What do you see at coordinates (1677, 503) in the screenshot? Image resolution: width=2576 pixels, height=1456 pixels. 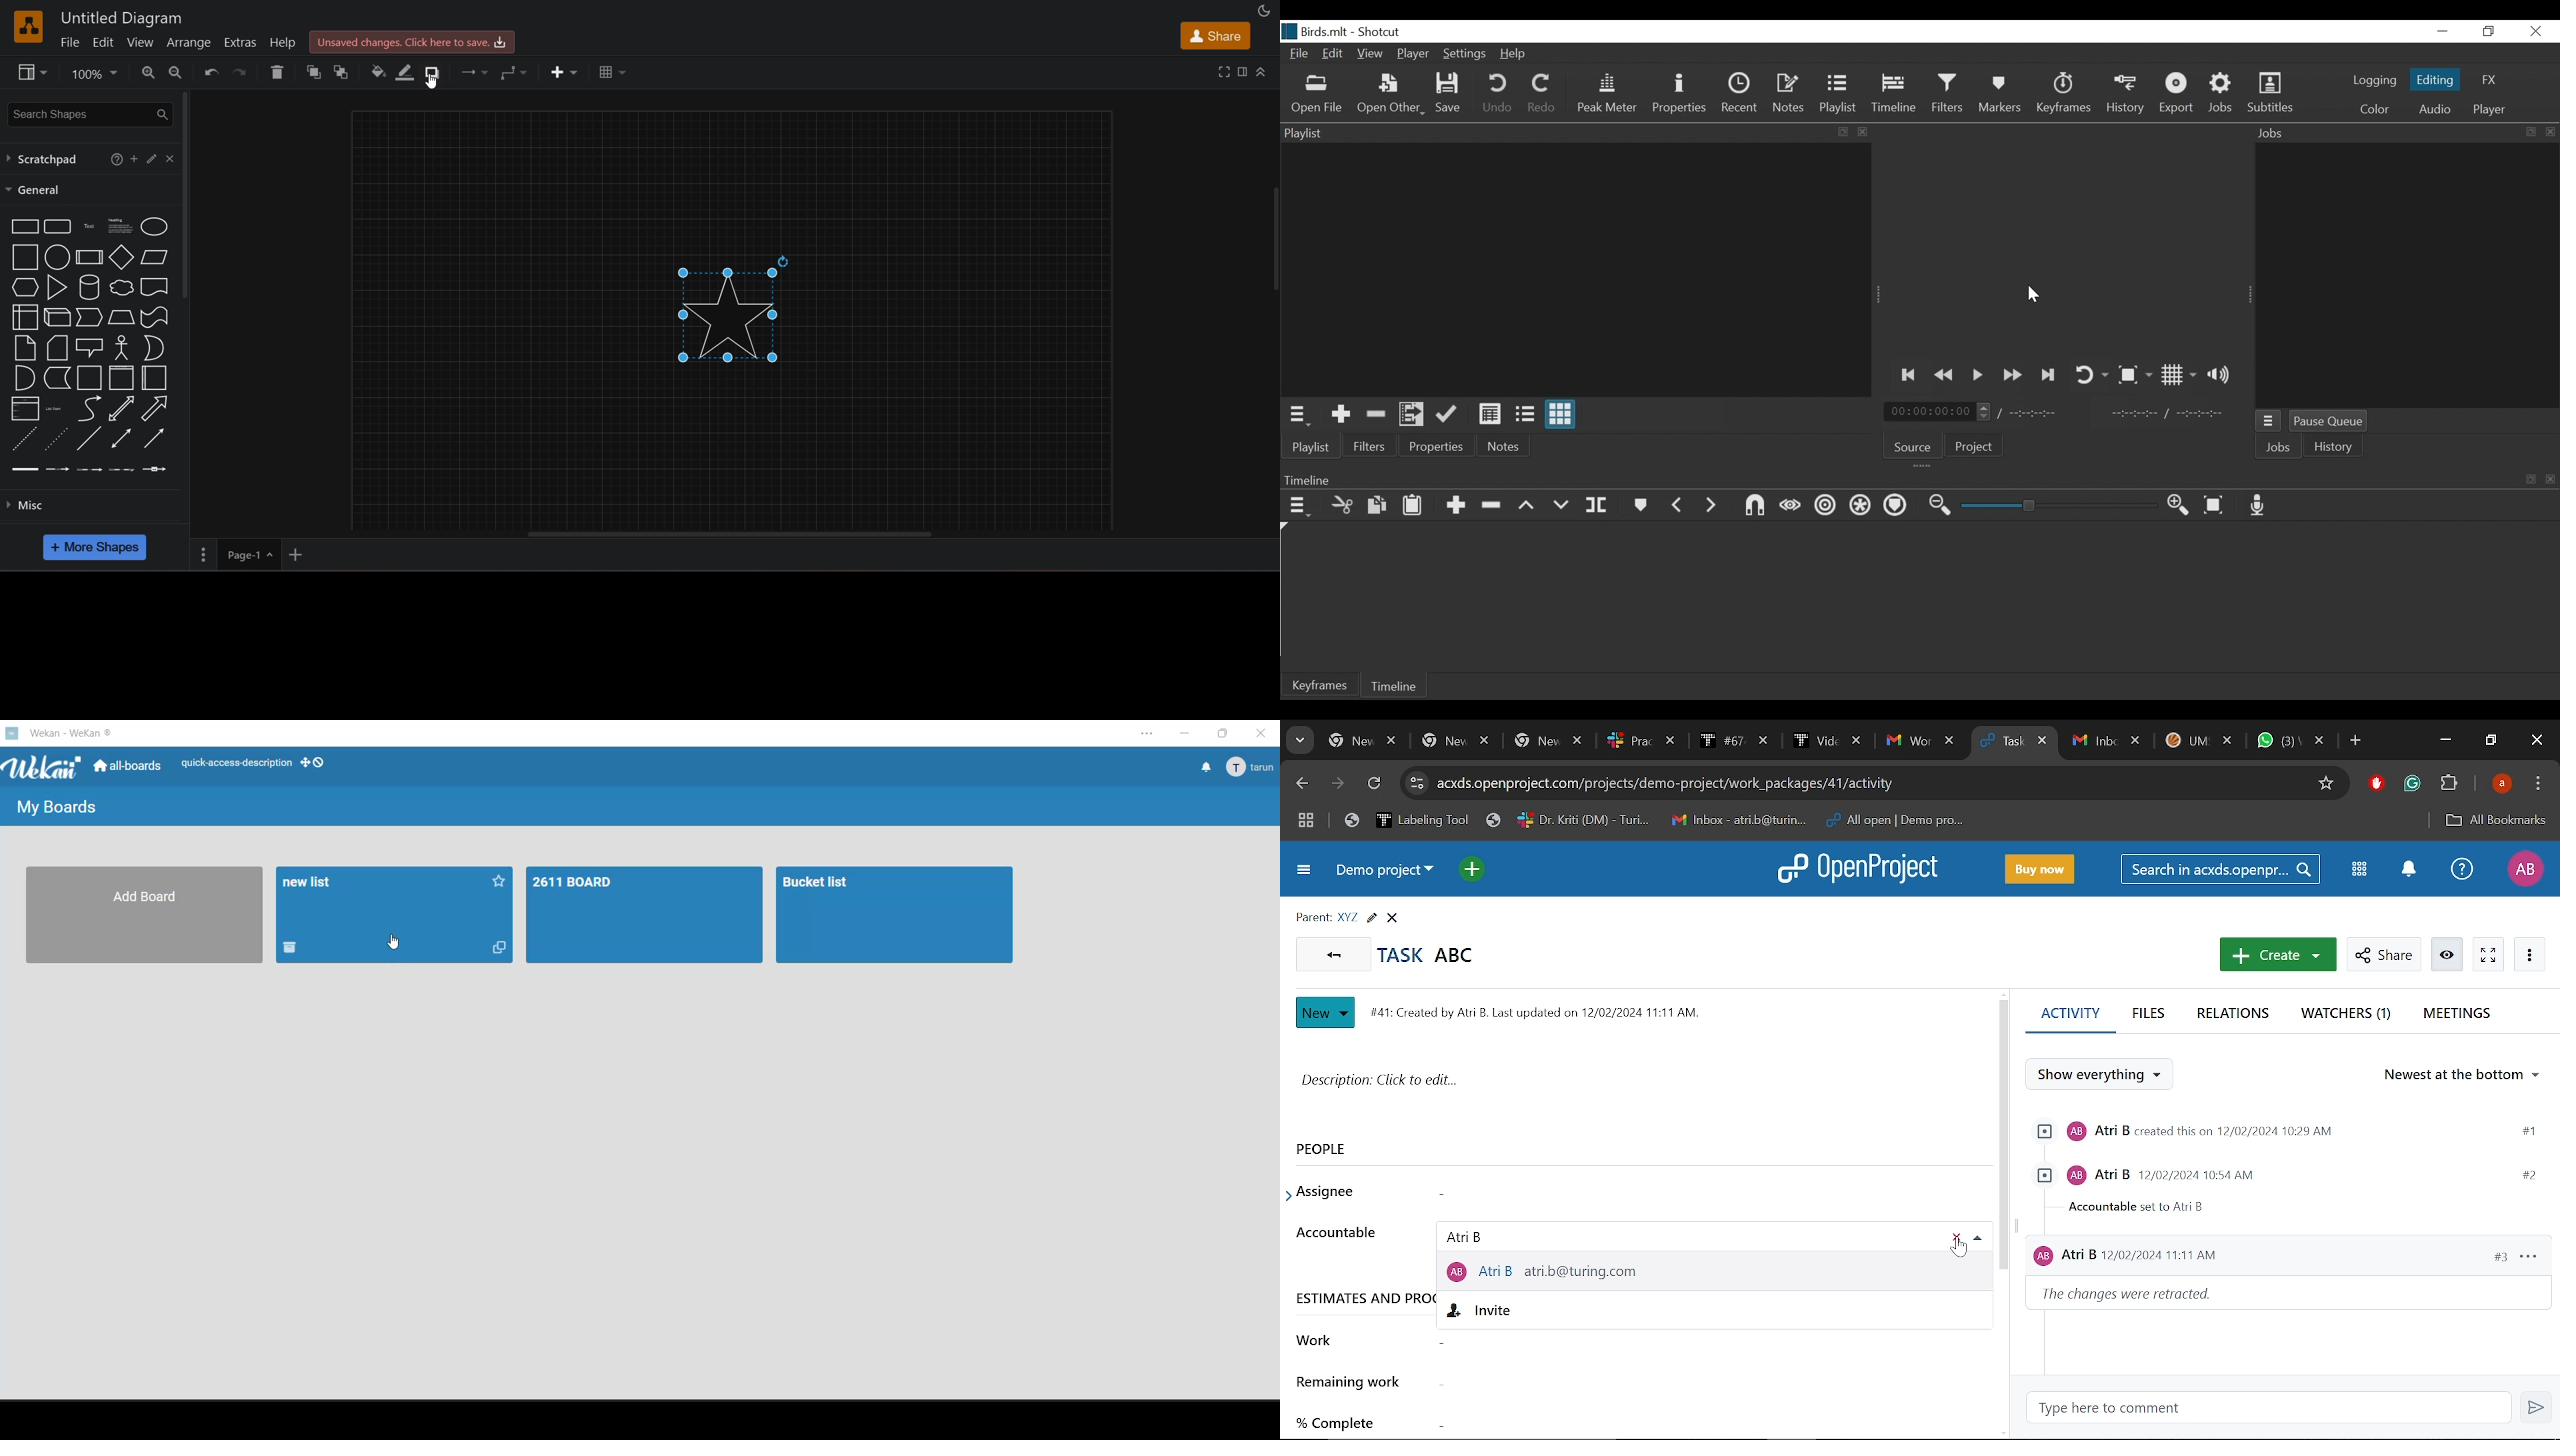 I see `Previous marker` at bounding box center [1677, 503].